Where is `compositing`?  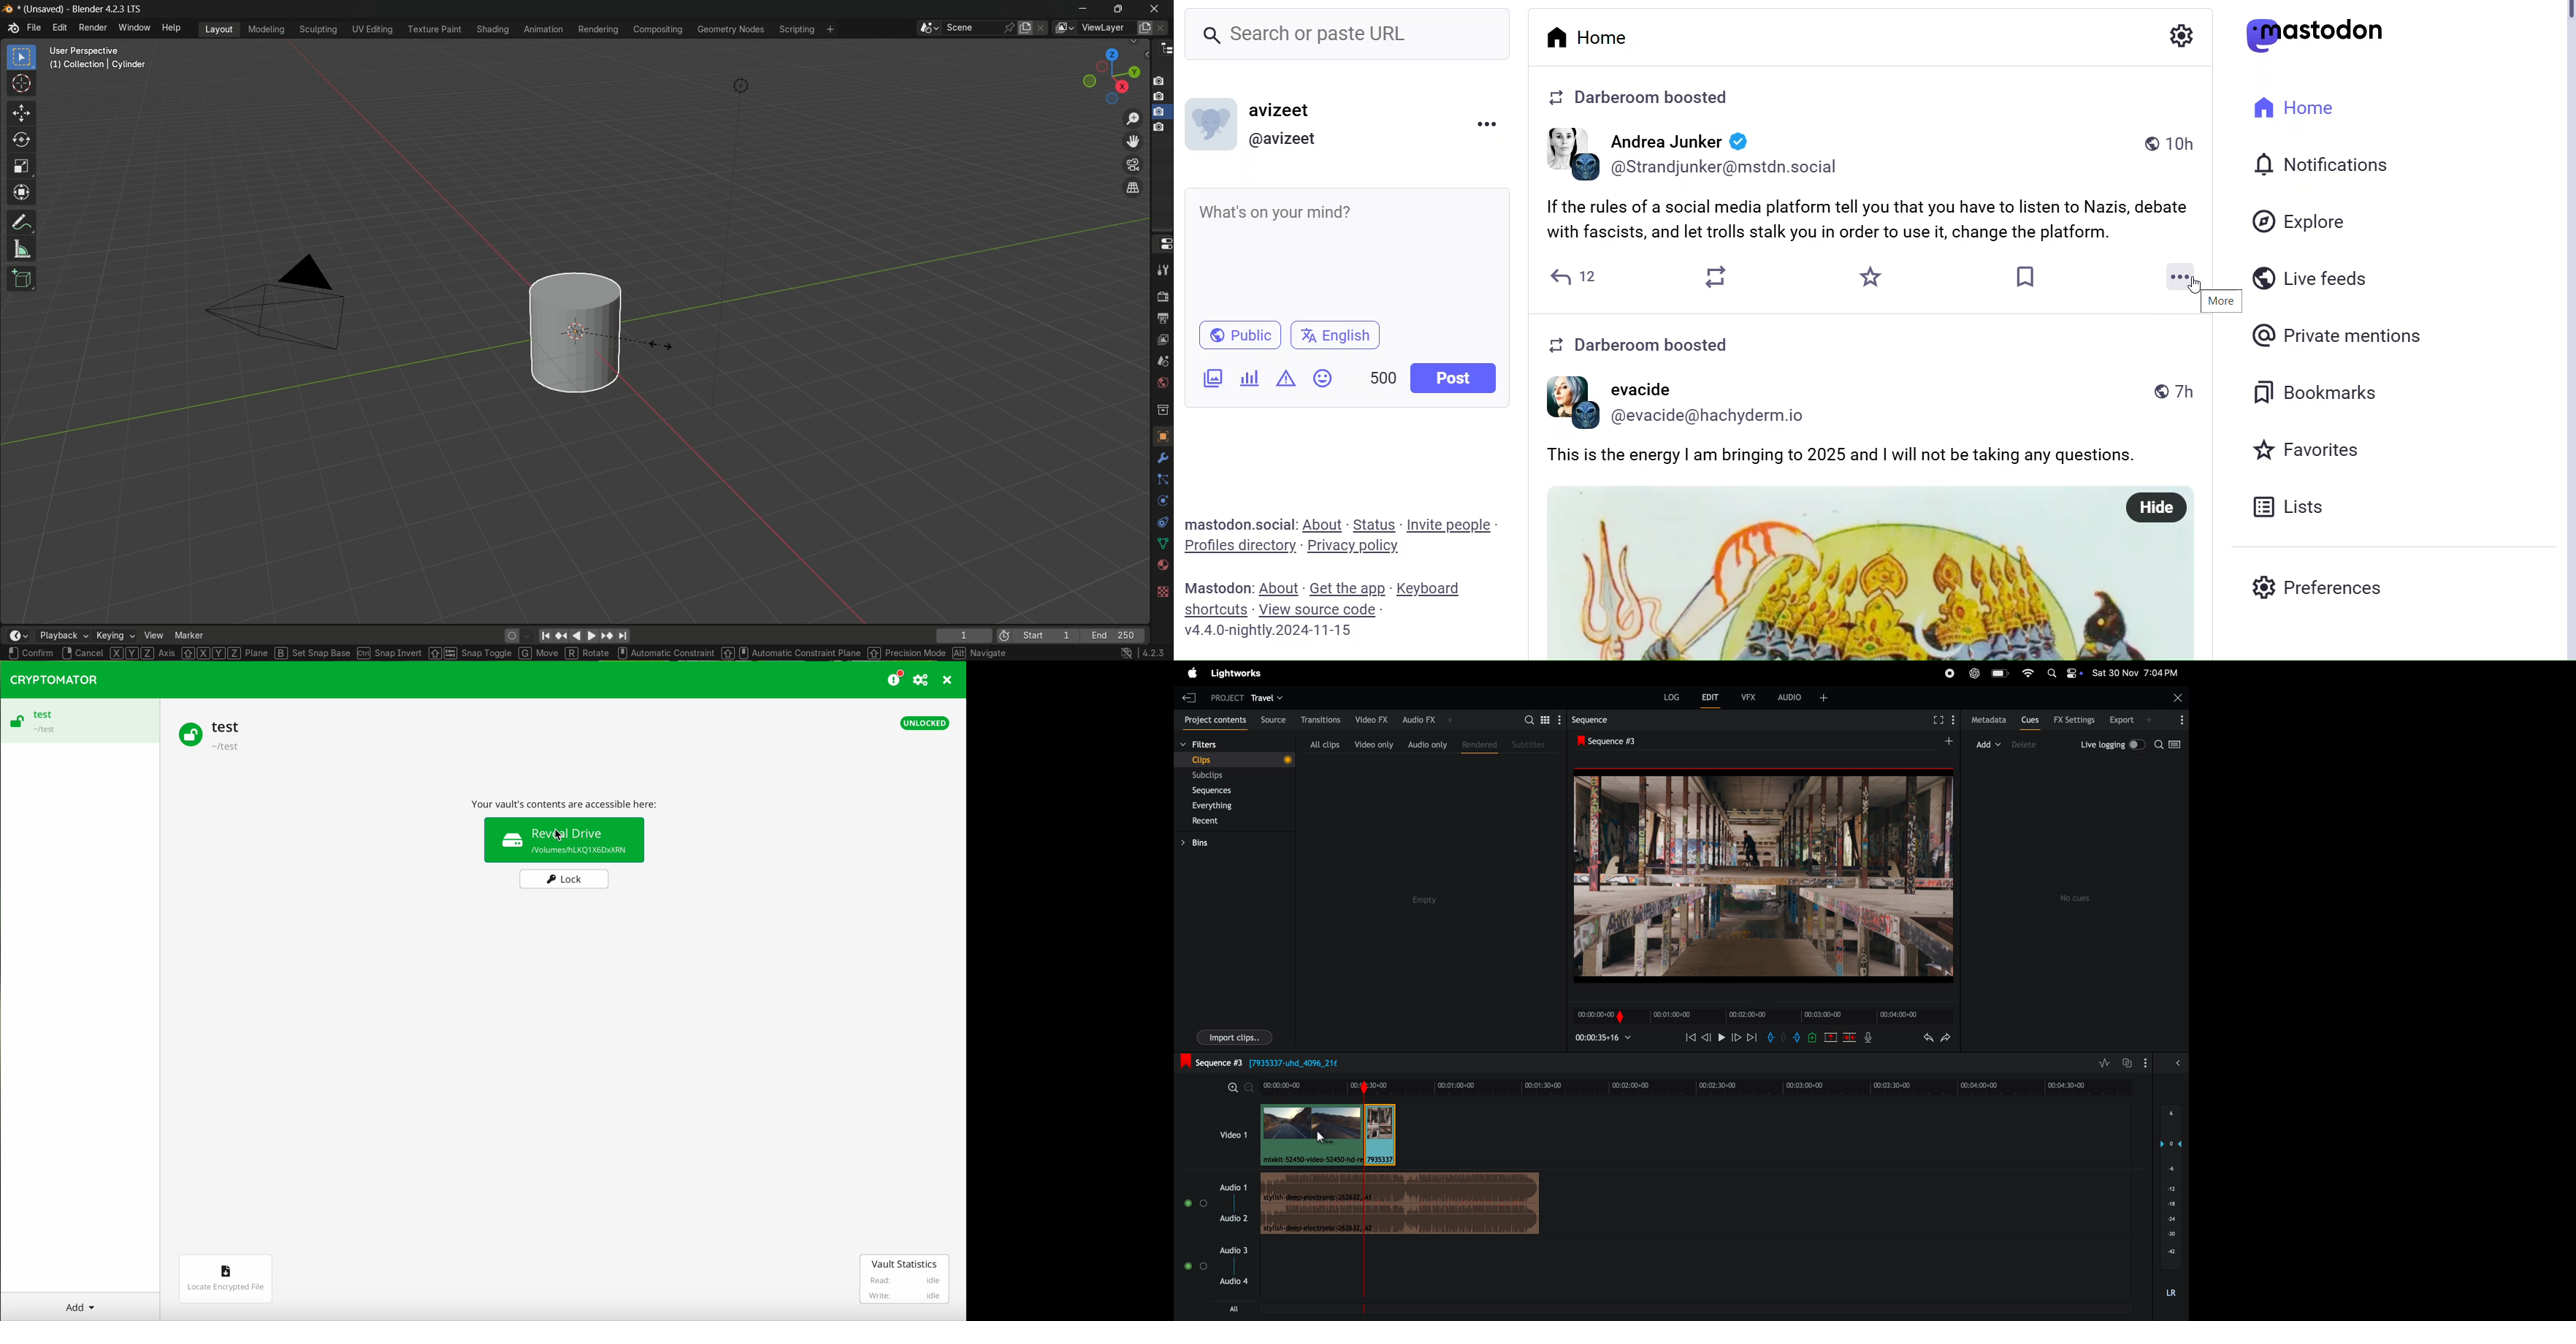
compositing is located at coordinates (658, 31).